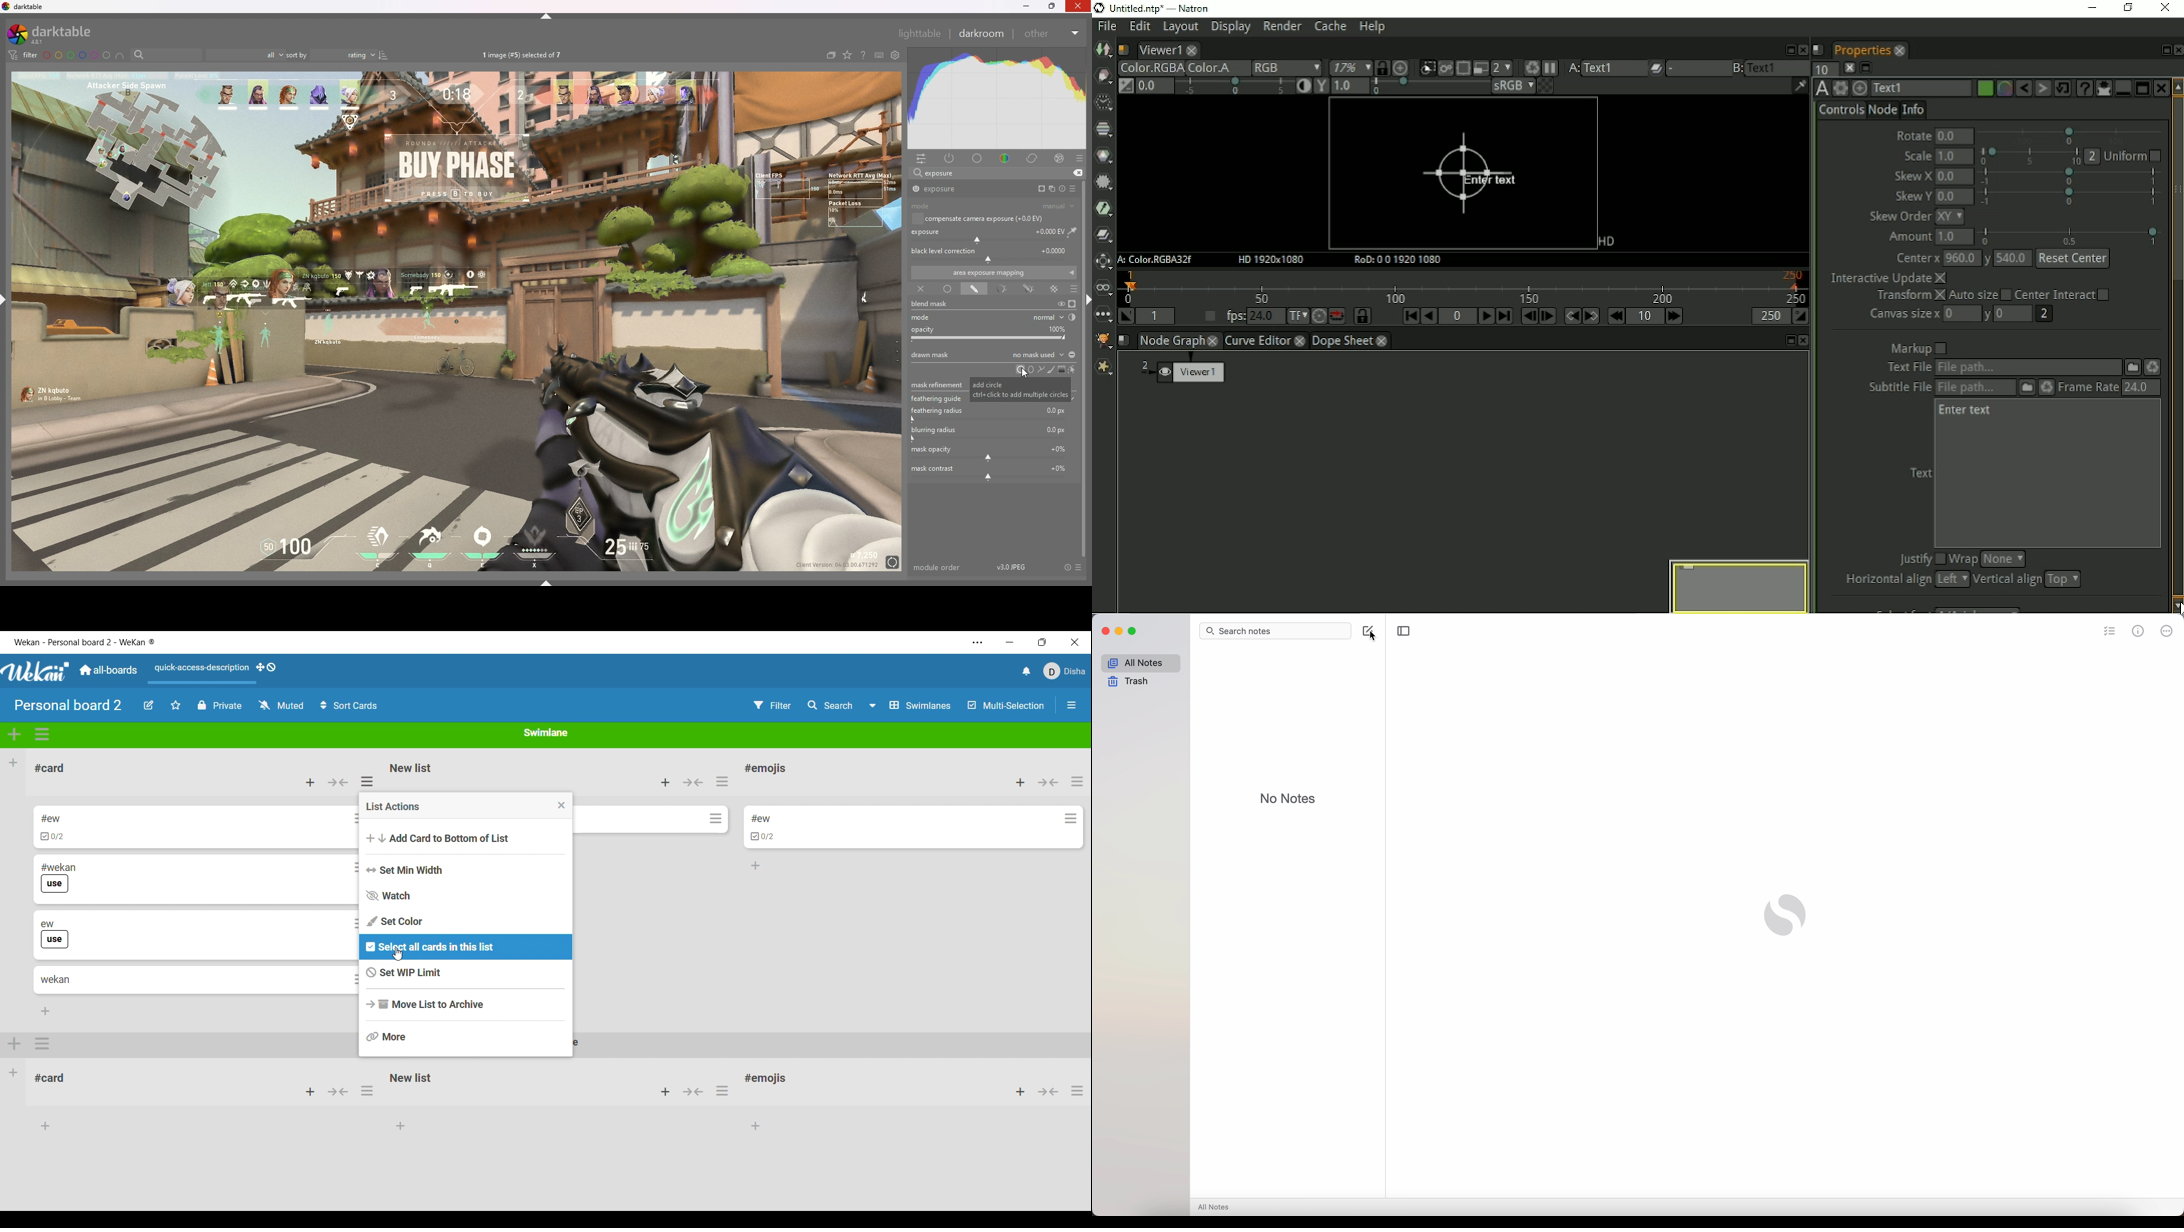  Describe the element at coordinates (1010, 642) in the screenshot. I see `Minimize` at that location.